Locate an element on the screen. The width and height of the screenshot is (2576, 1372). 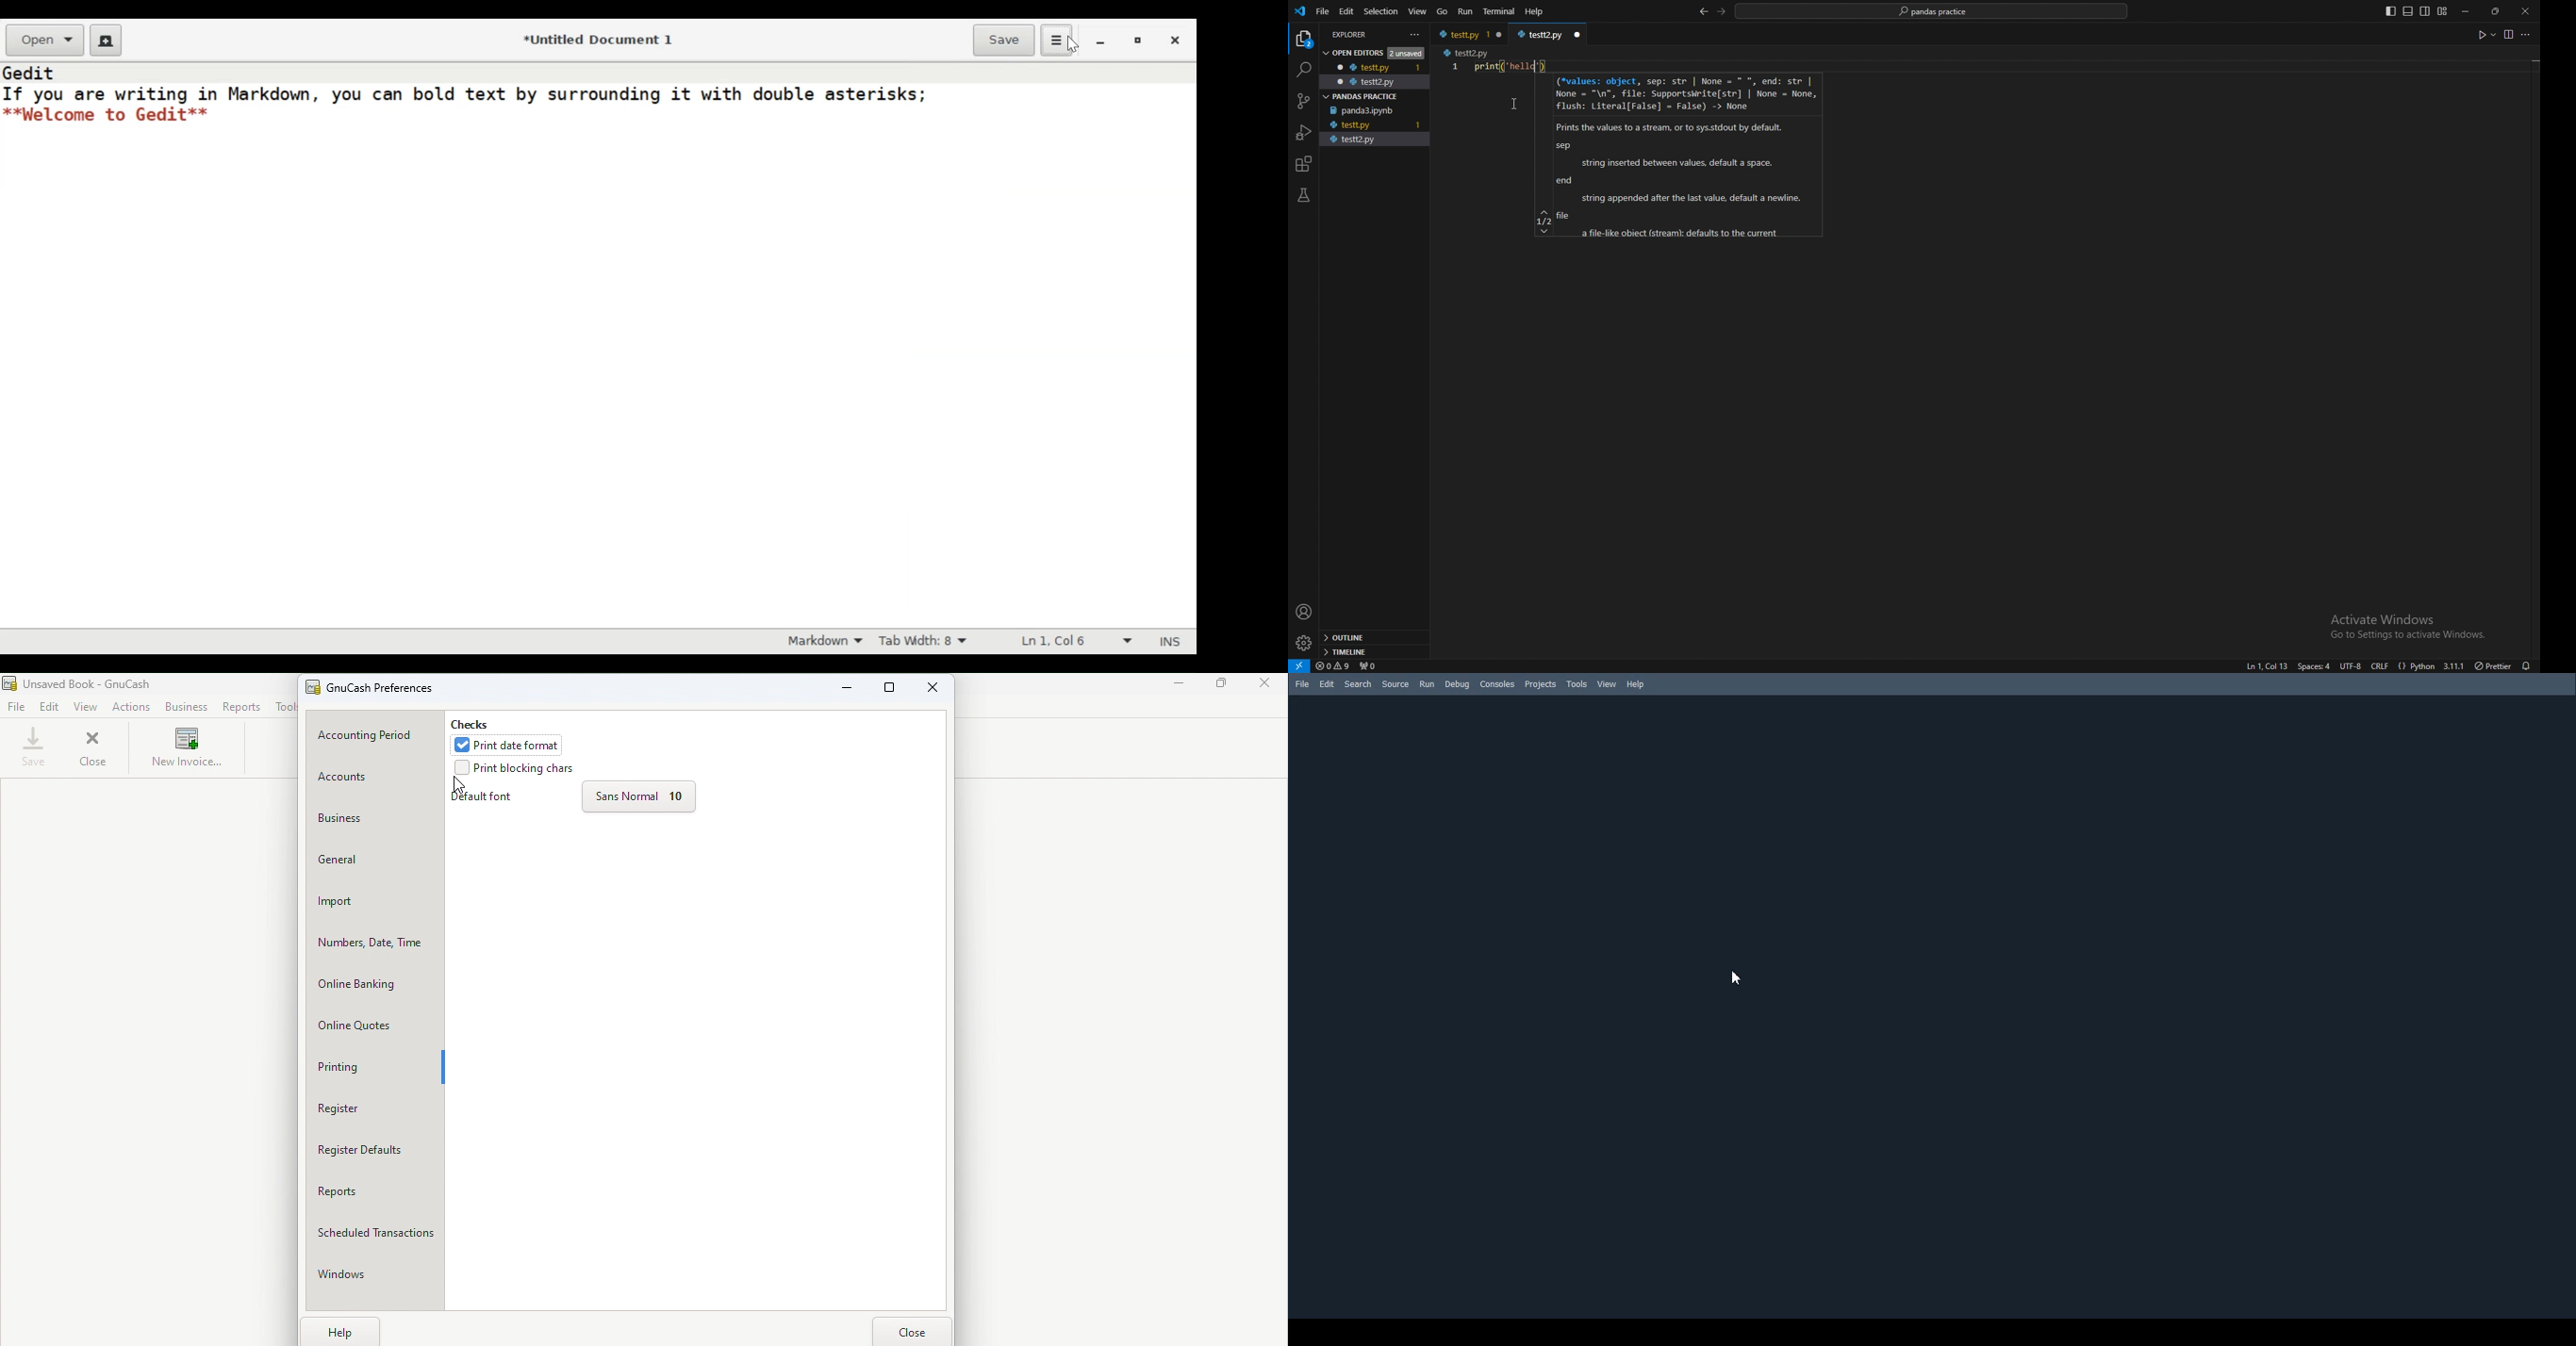
Consoles is located at coordinates (1498, 684).